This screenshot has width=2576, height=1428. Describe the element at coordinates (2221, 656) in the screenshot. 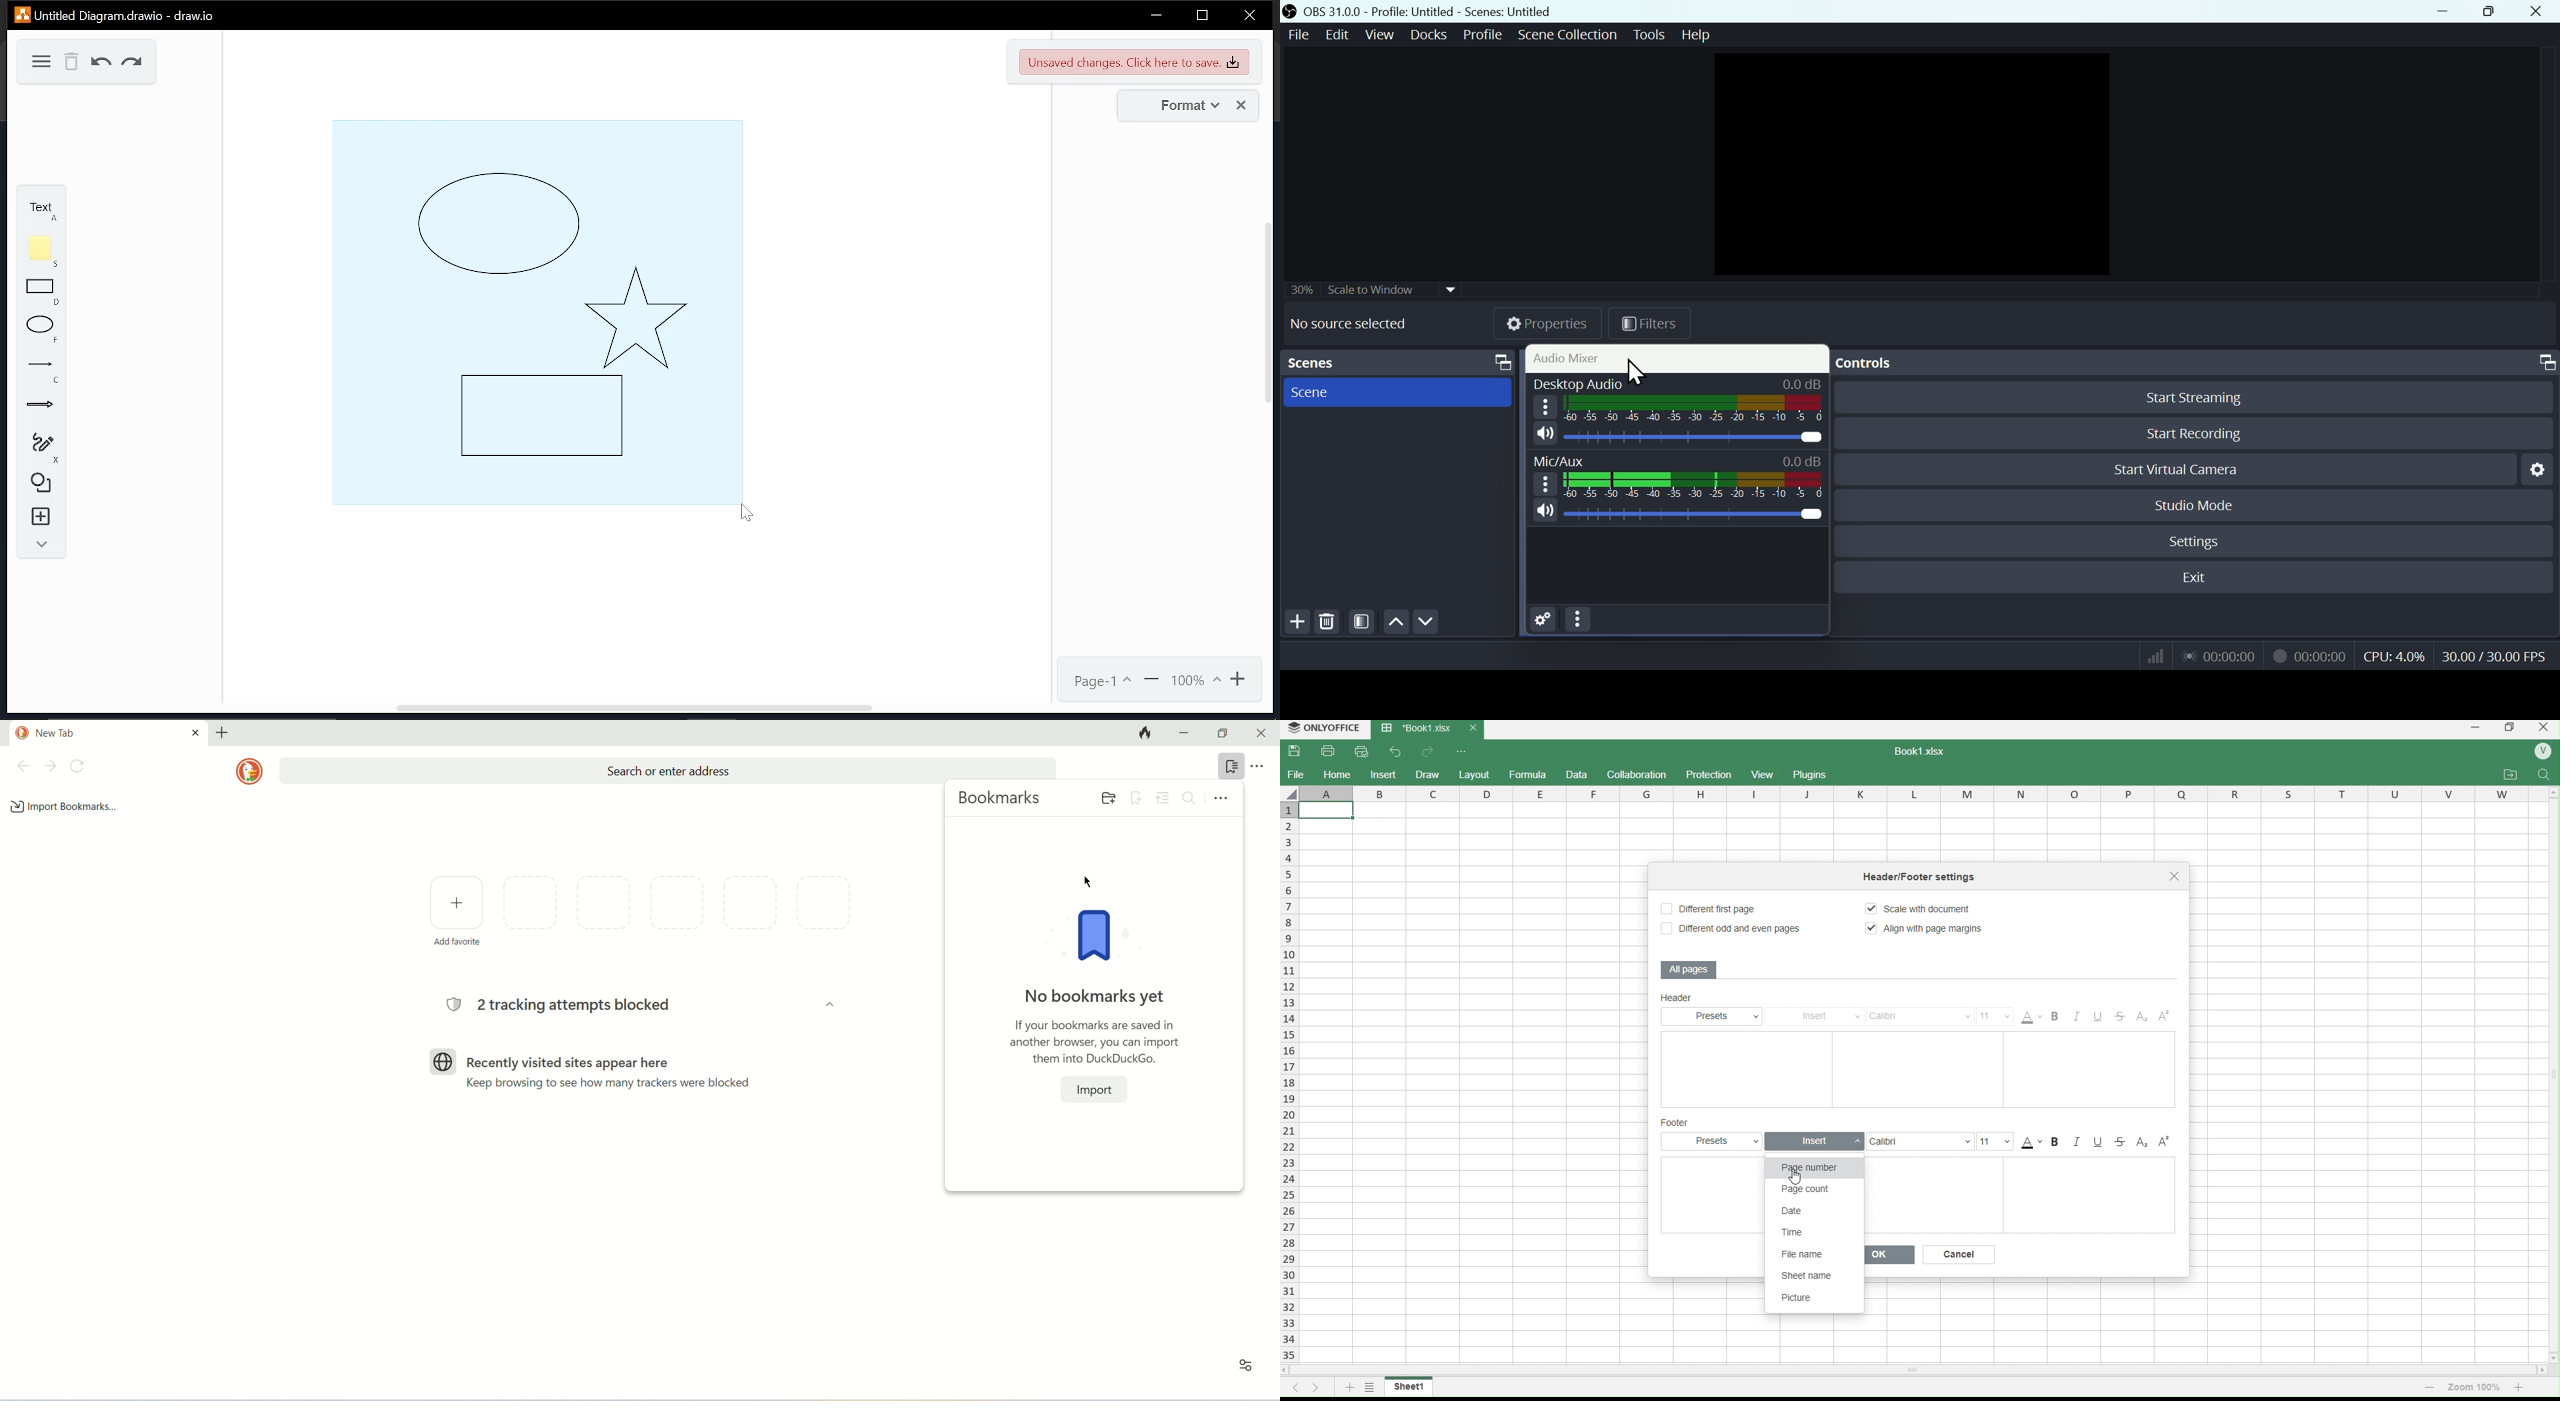

I see `Live Status` at that location.